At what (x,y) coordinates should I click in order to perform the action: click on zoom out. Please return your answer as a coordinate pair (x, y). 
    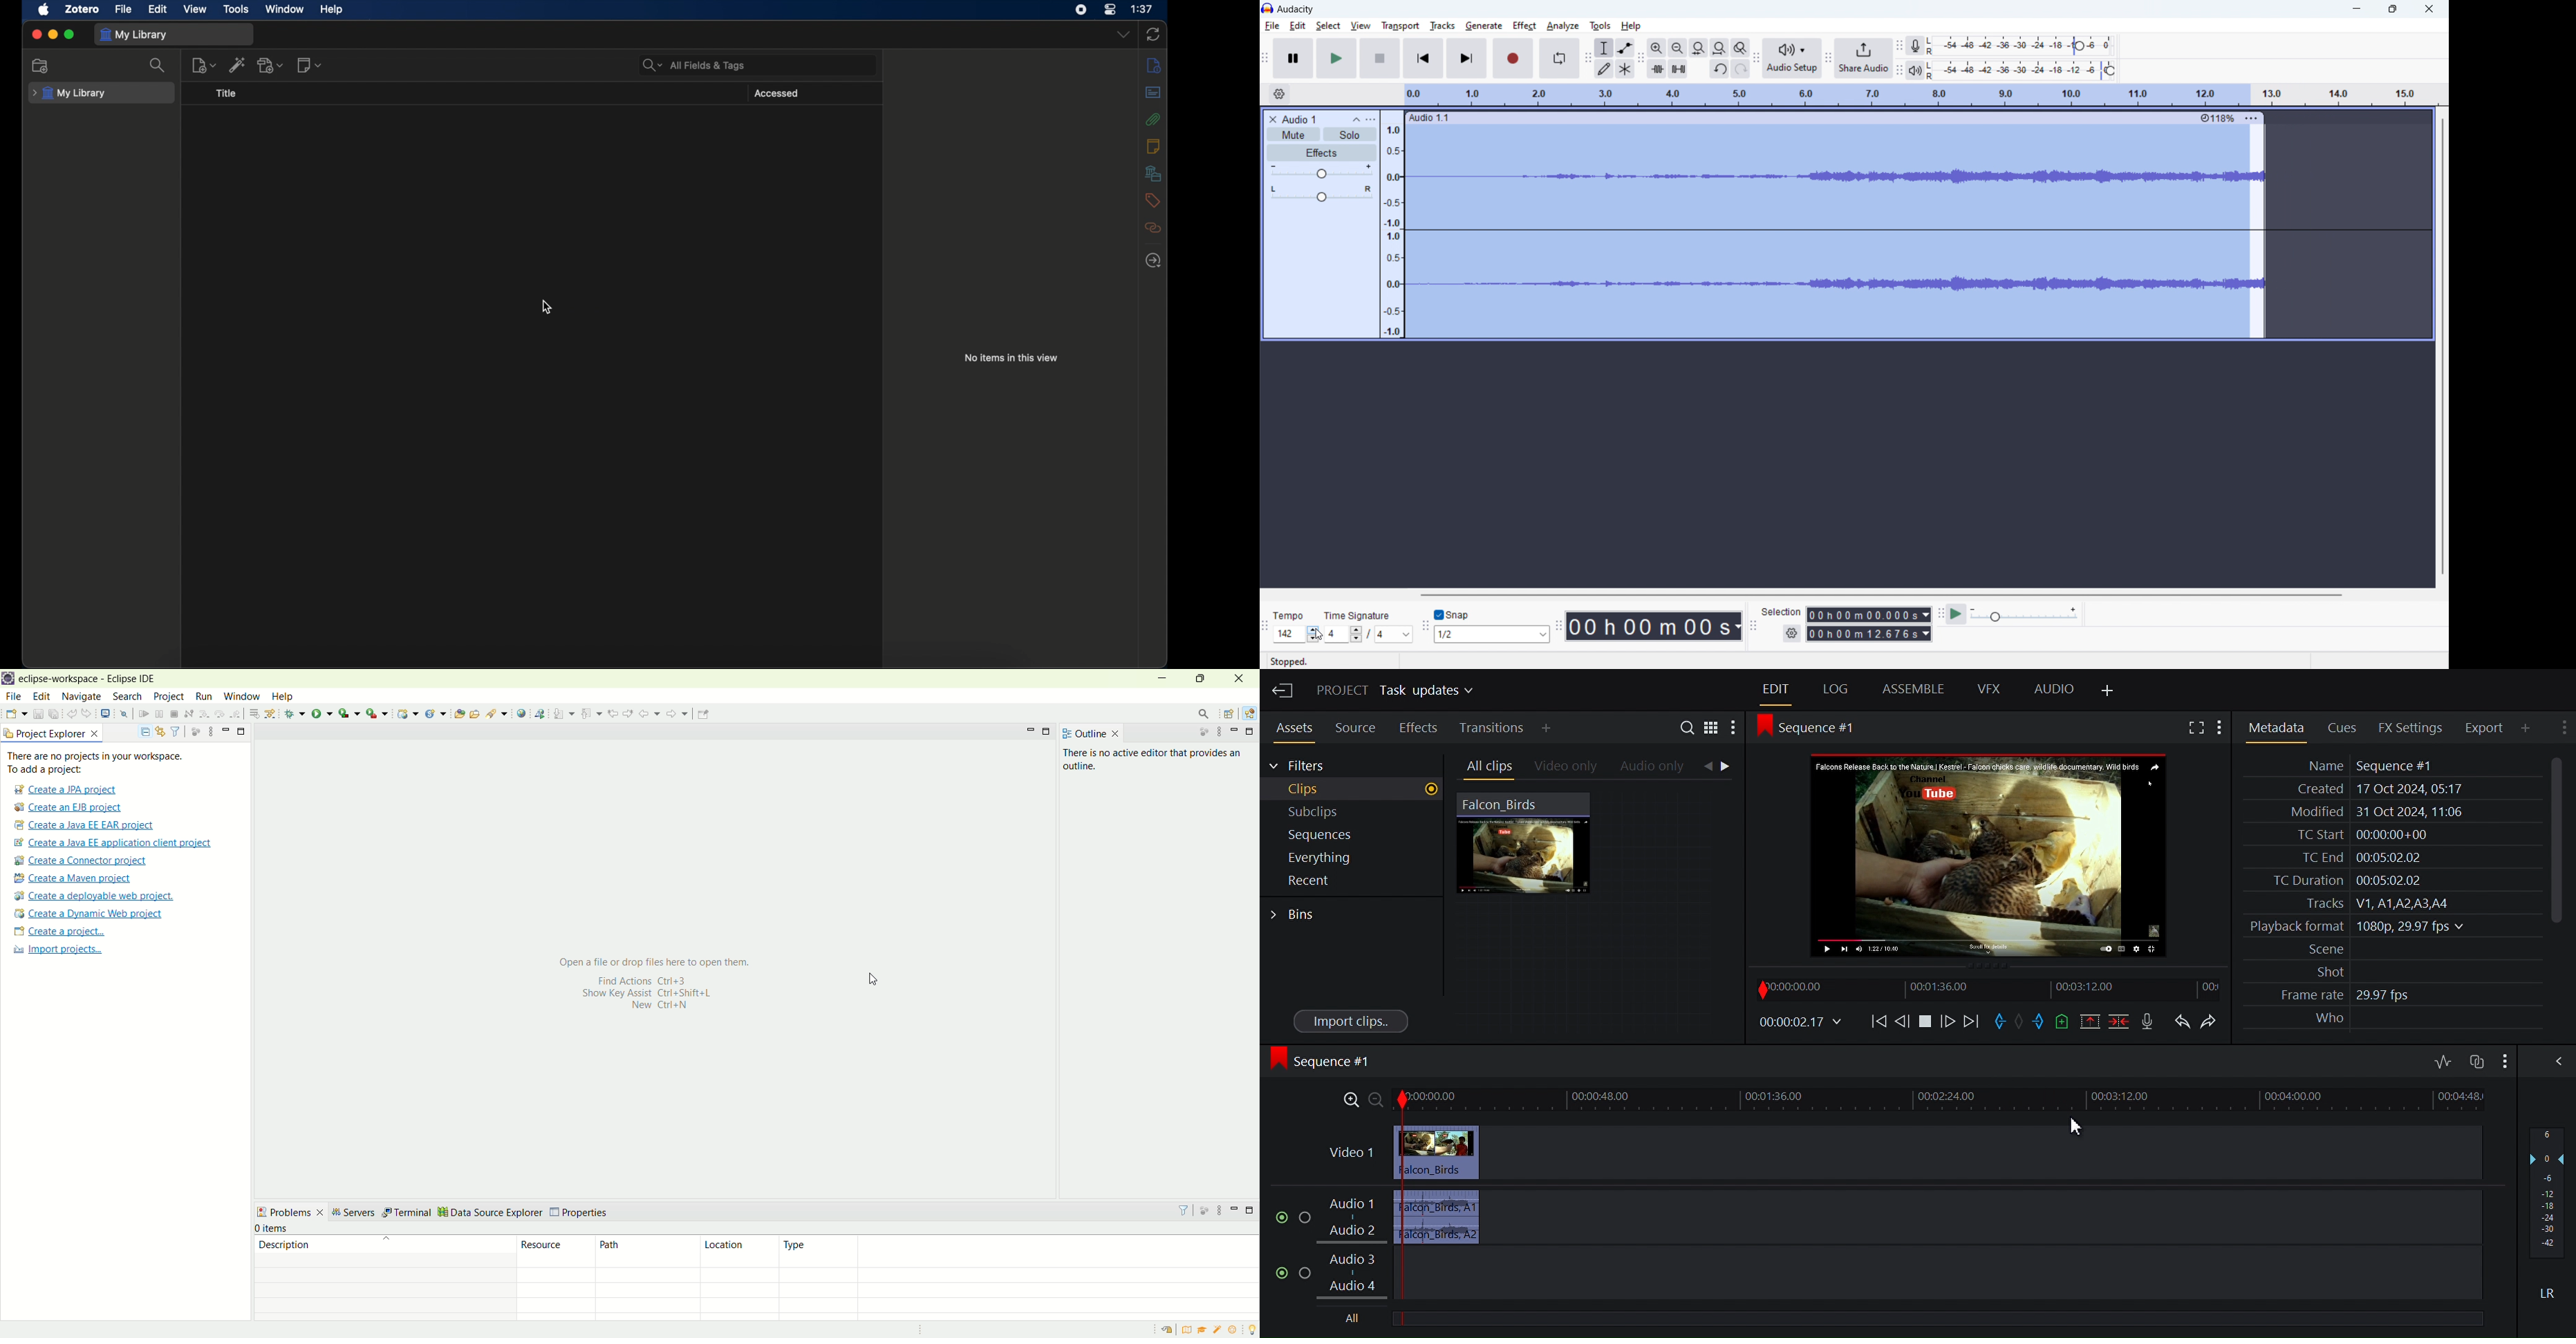
    Looking at the image, I should click on (1657, 48).